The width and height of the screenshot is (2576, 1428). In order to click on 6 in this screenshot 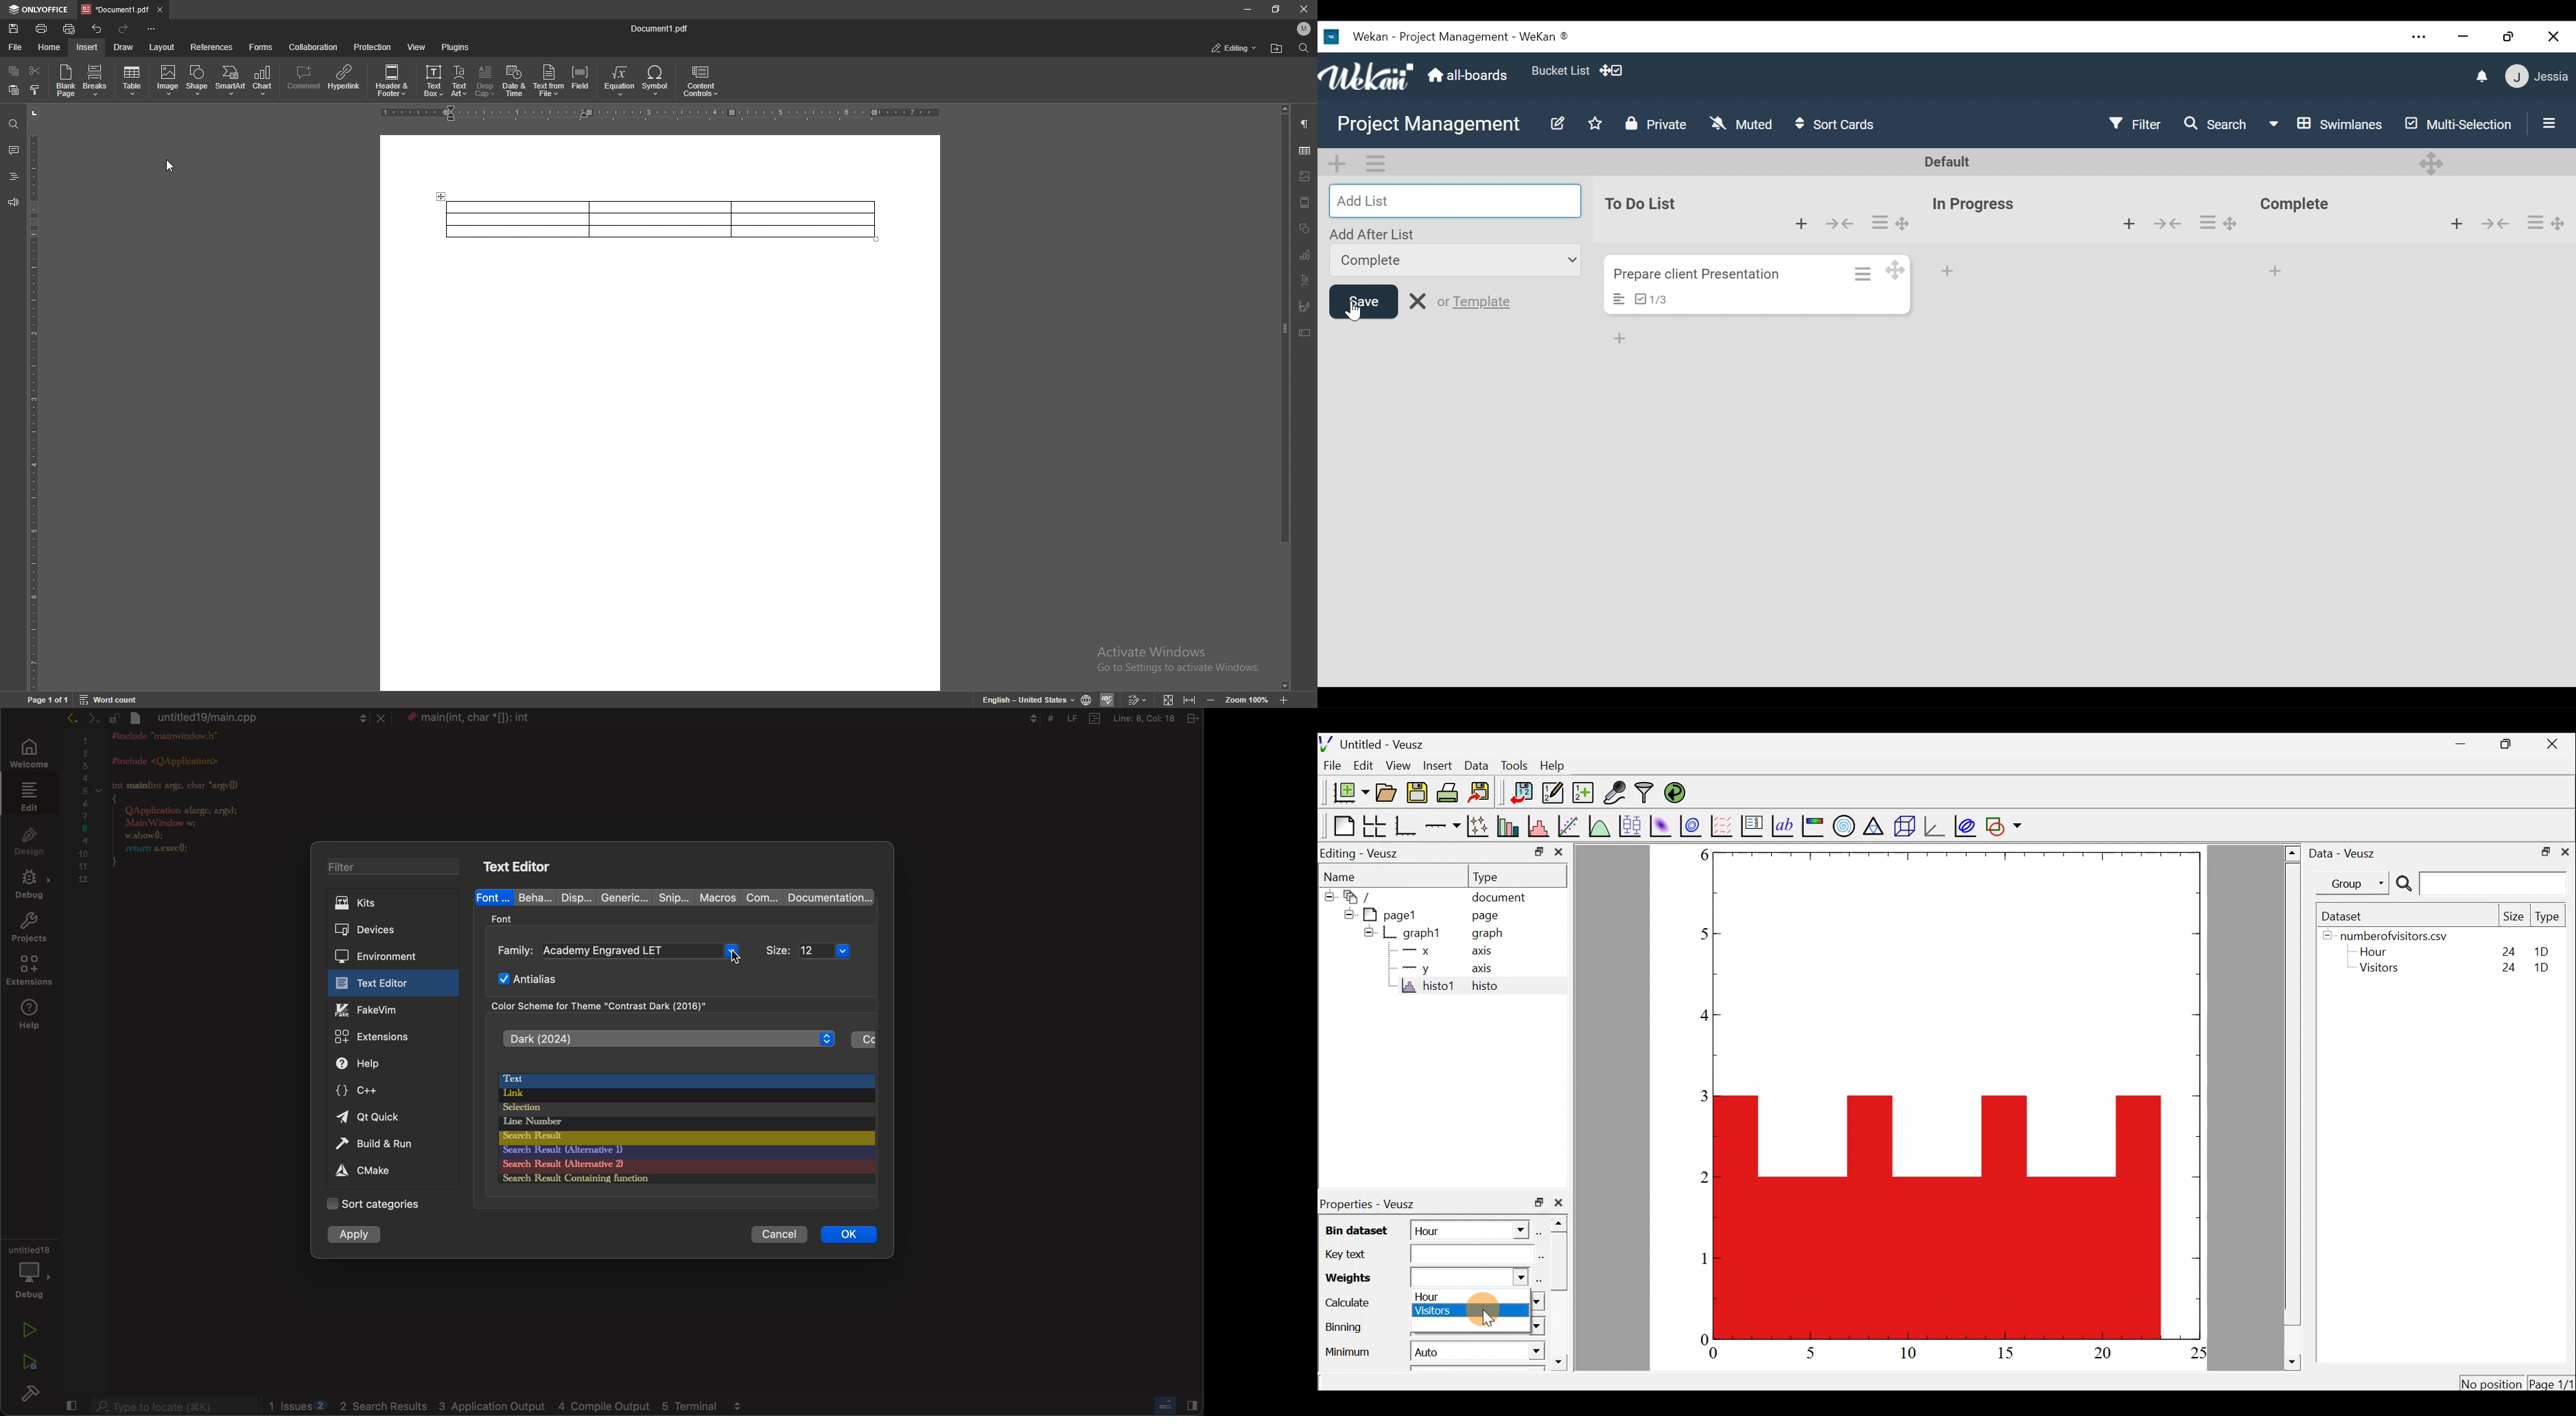, I will do `click(1700, 857)`.